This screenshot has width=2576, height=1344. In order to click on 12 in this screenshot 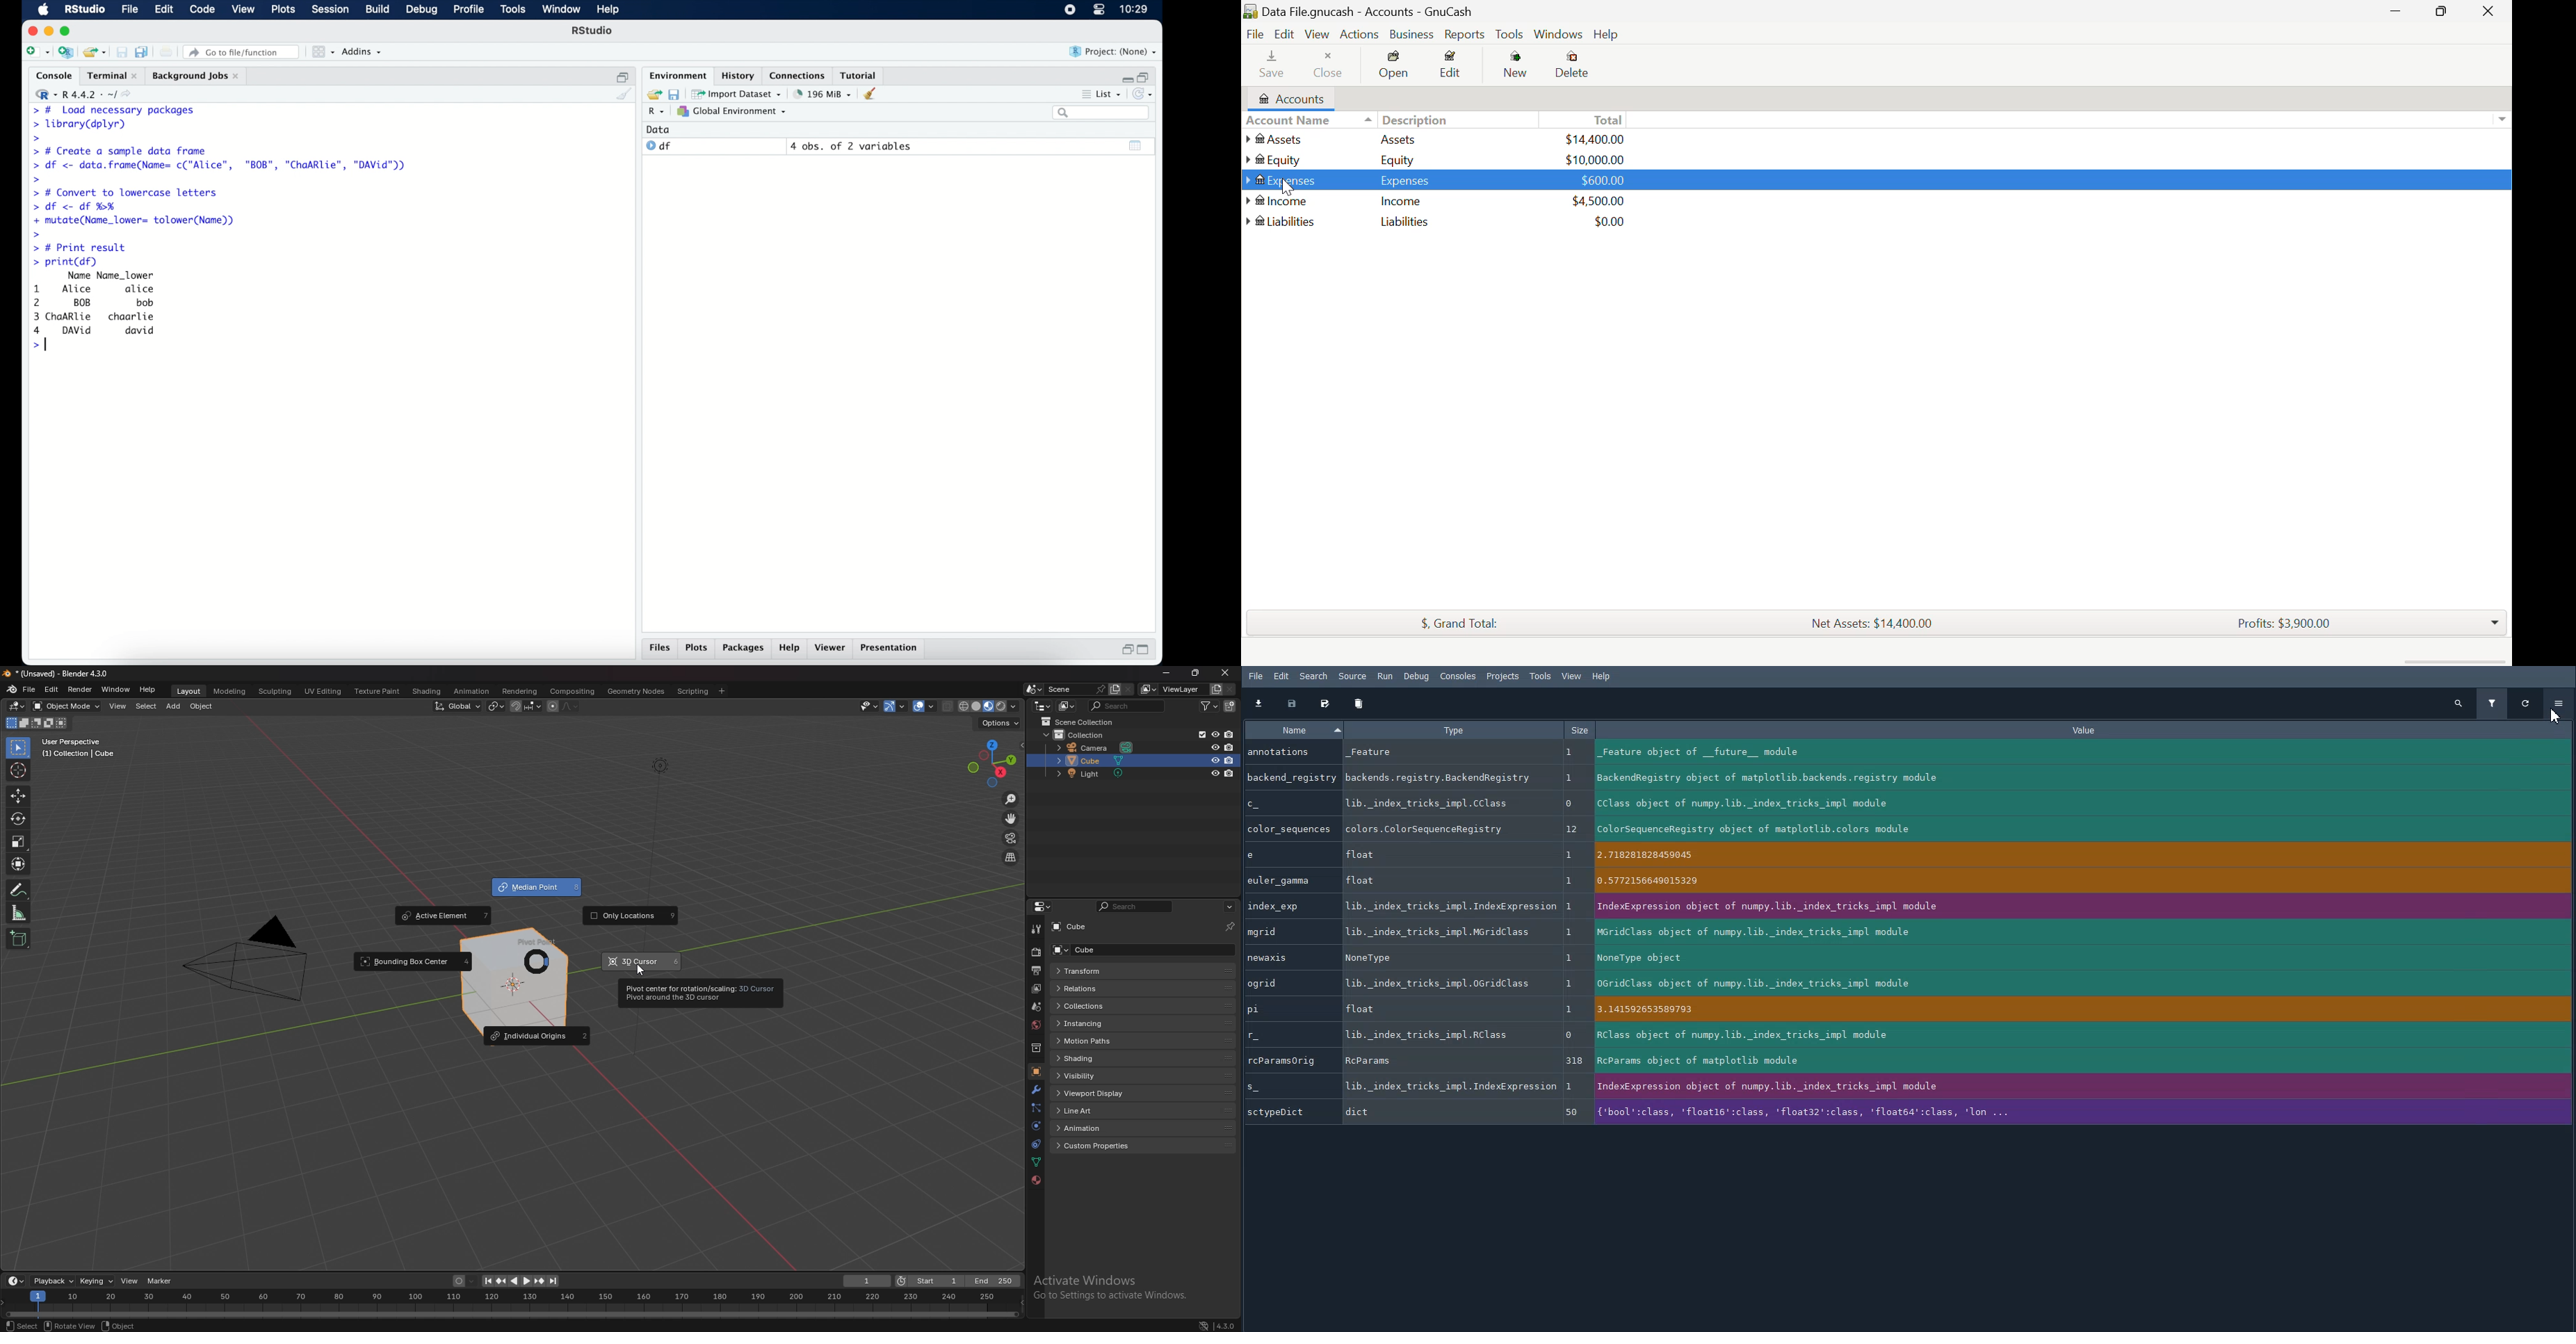, I will do `click(1573, 829)`.